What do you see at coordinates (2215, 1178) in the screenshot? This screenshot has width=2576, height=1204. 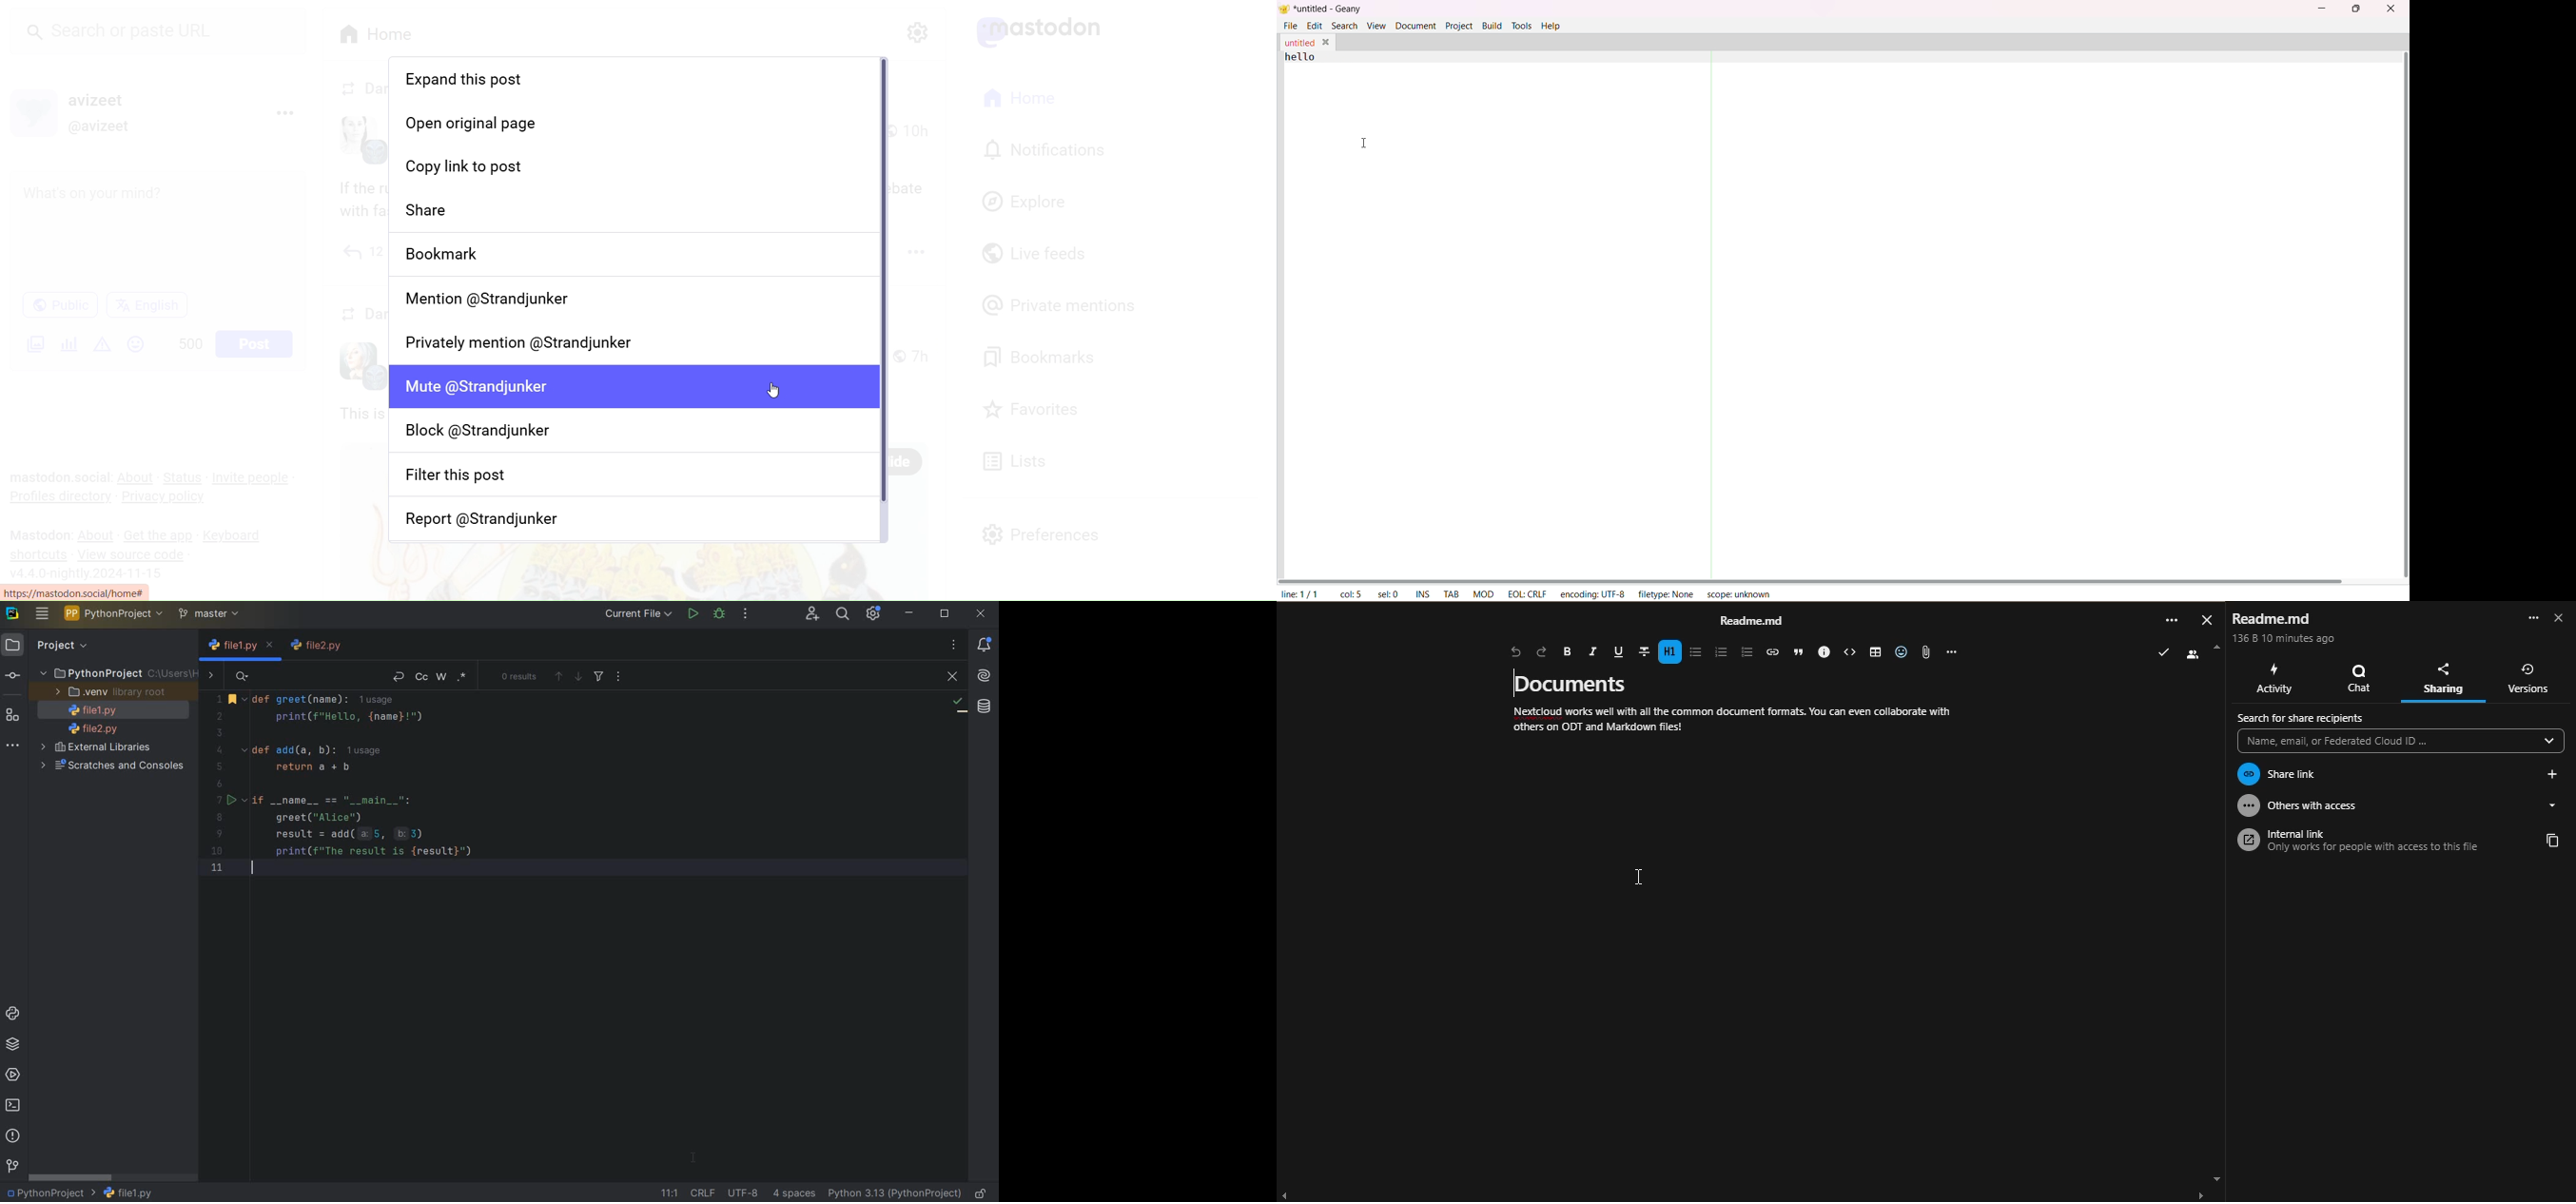 I see `scroll down` at bounding box center [2215, 1178].